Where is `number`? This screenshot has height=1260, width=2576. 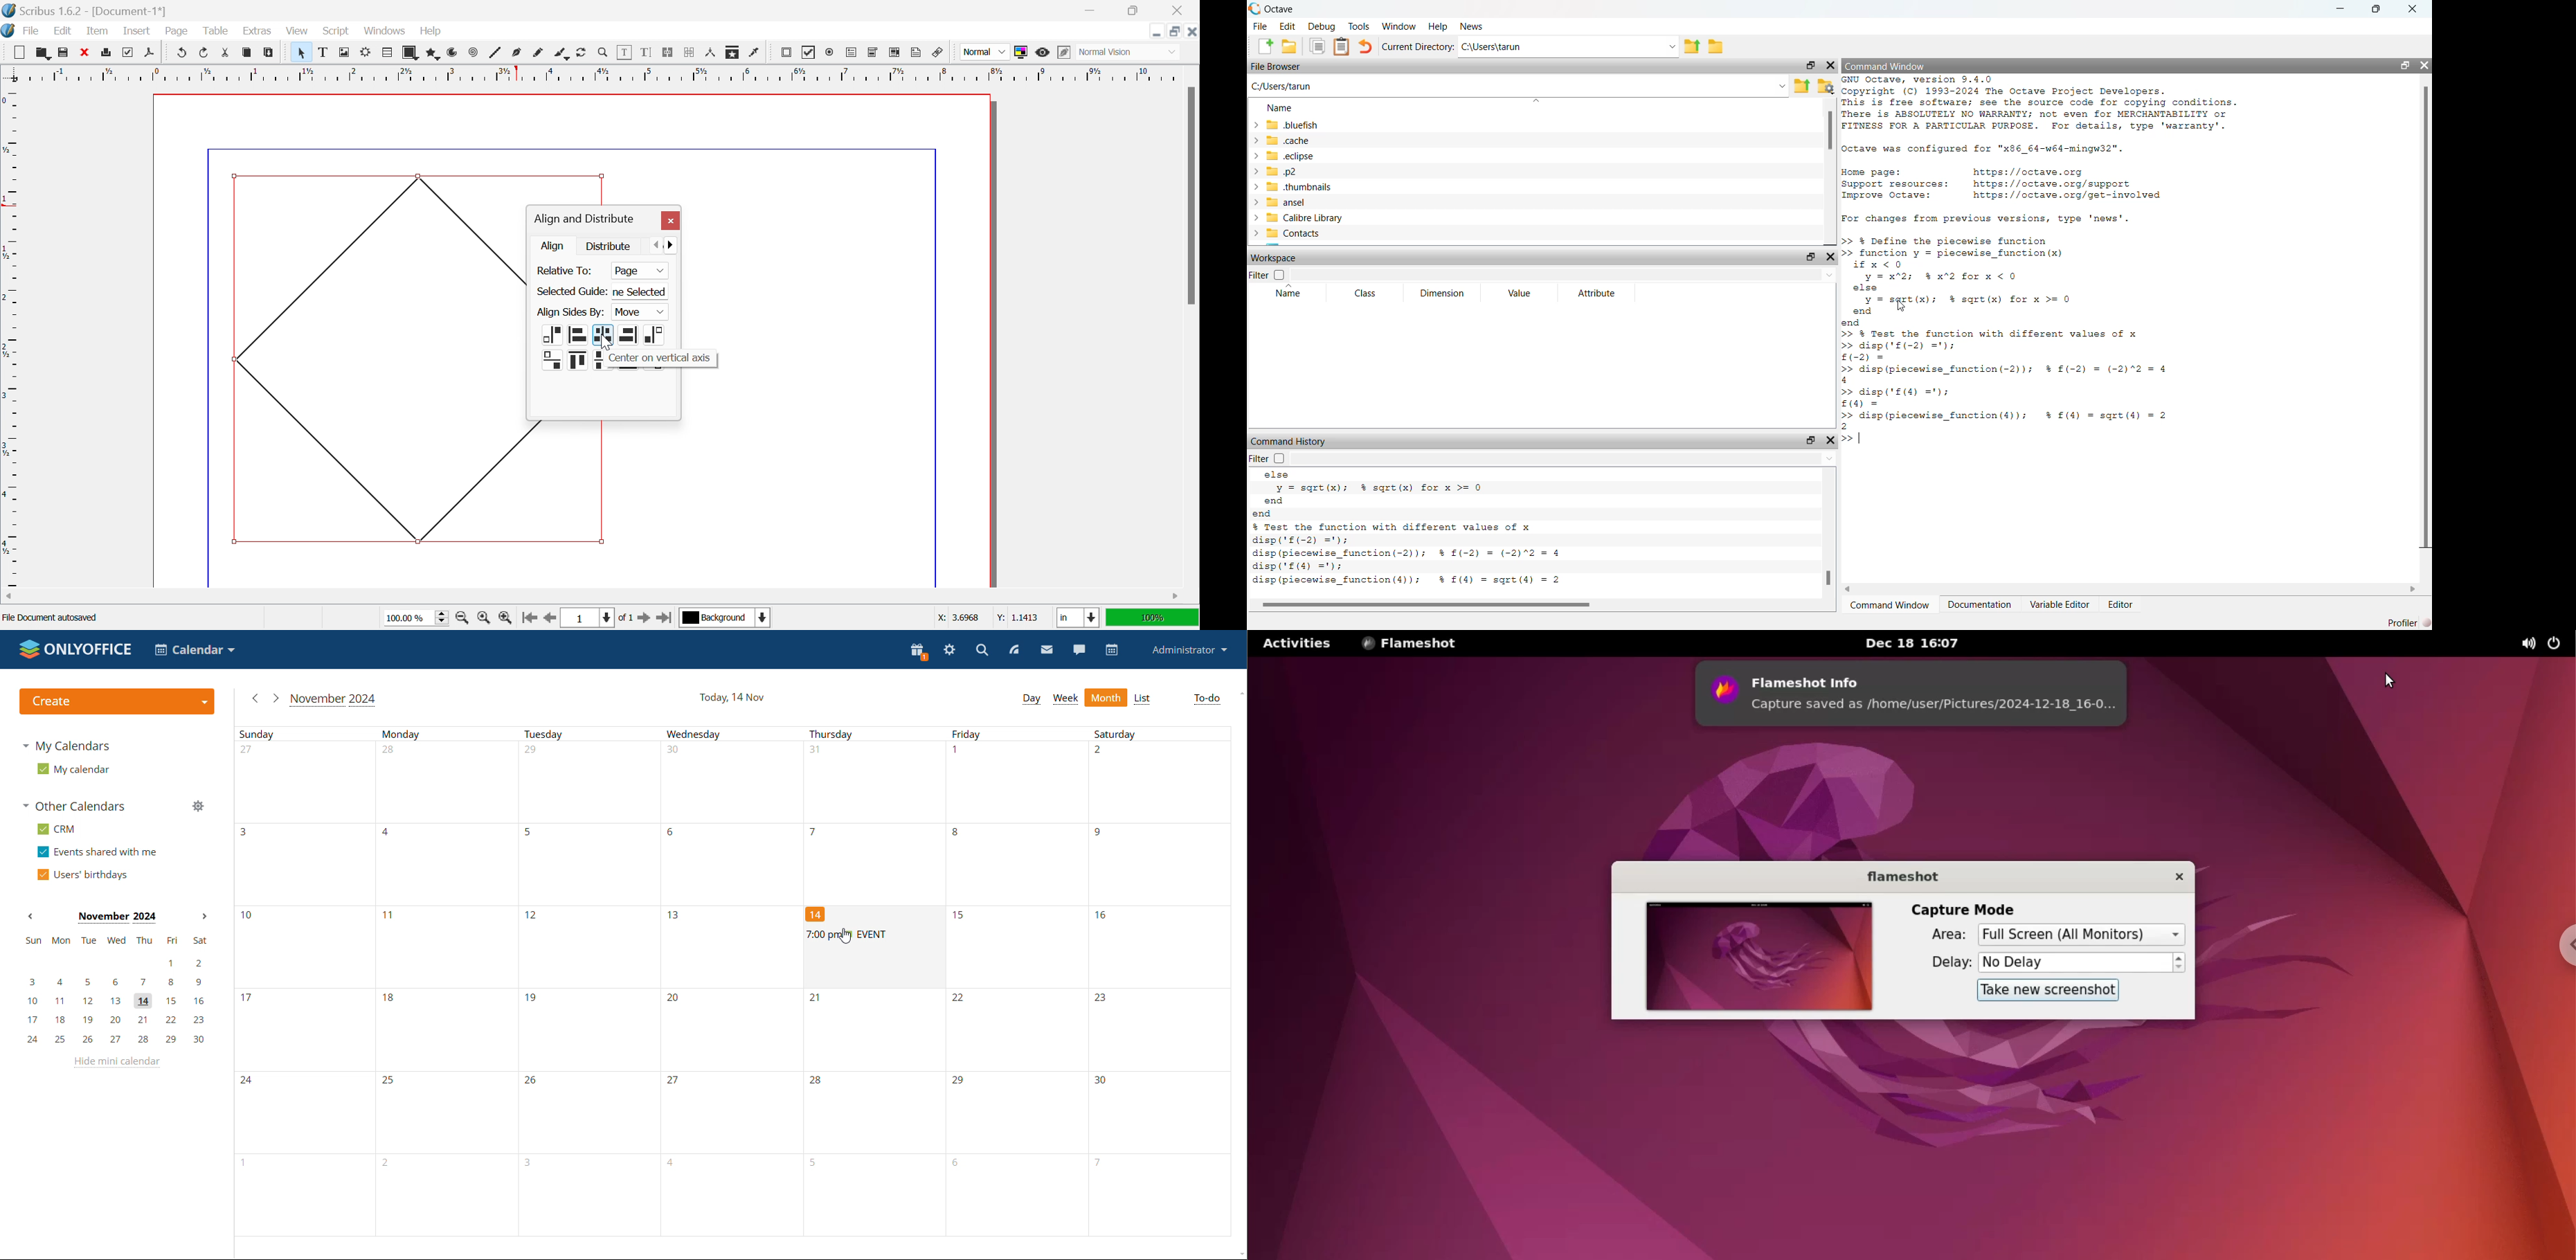 number is located at coordinates (535, 752).